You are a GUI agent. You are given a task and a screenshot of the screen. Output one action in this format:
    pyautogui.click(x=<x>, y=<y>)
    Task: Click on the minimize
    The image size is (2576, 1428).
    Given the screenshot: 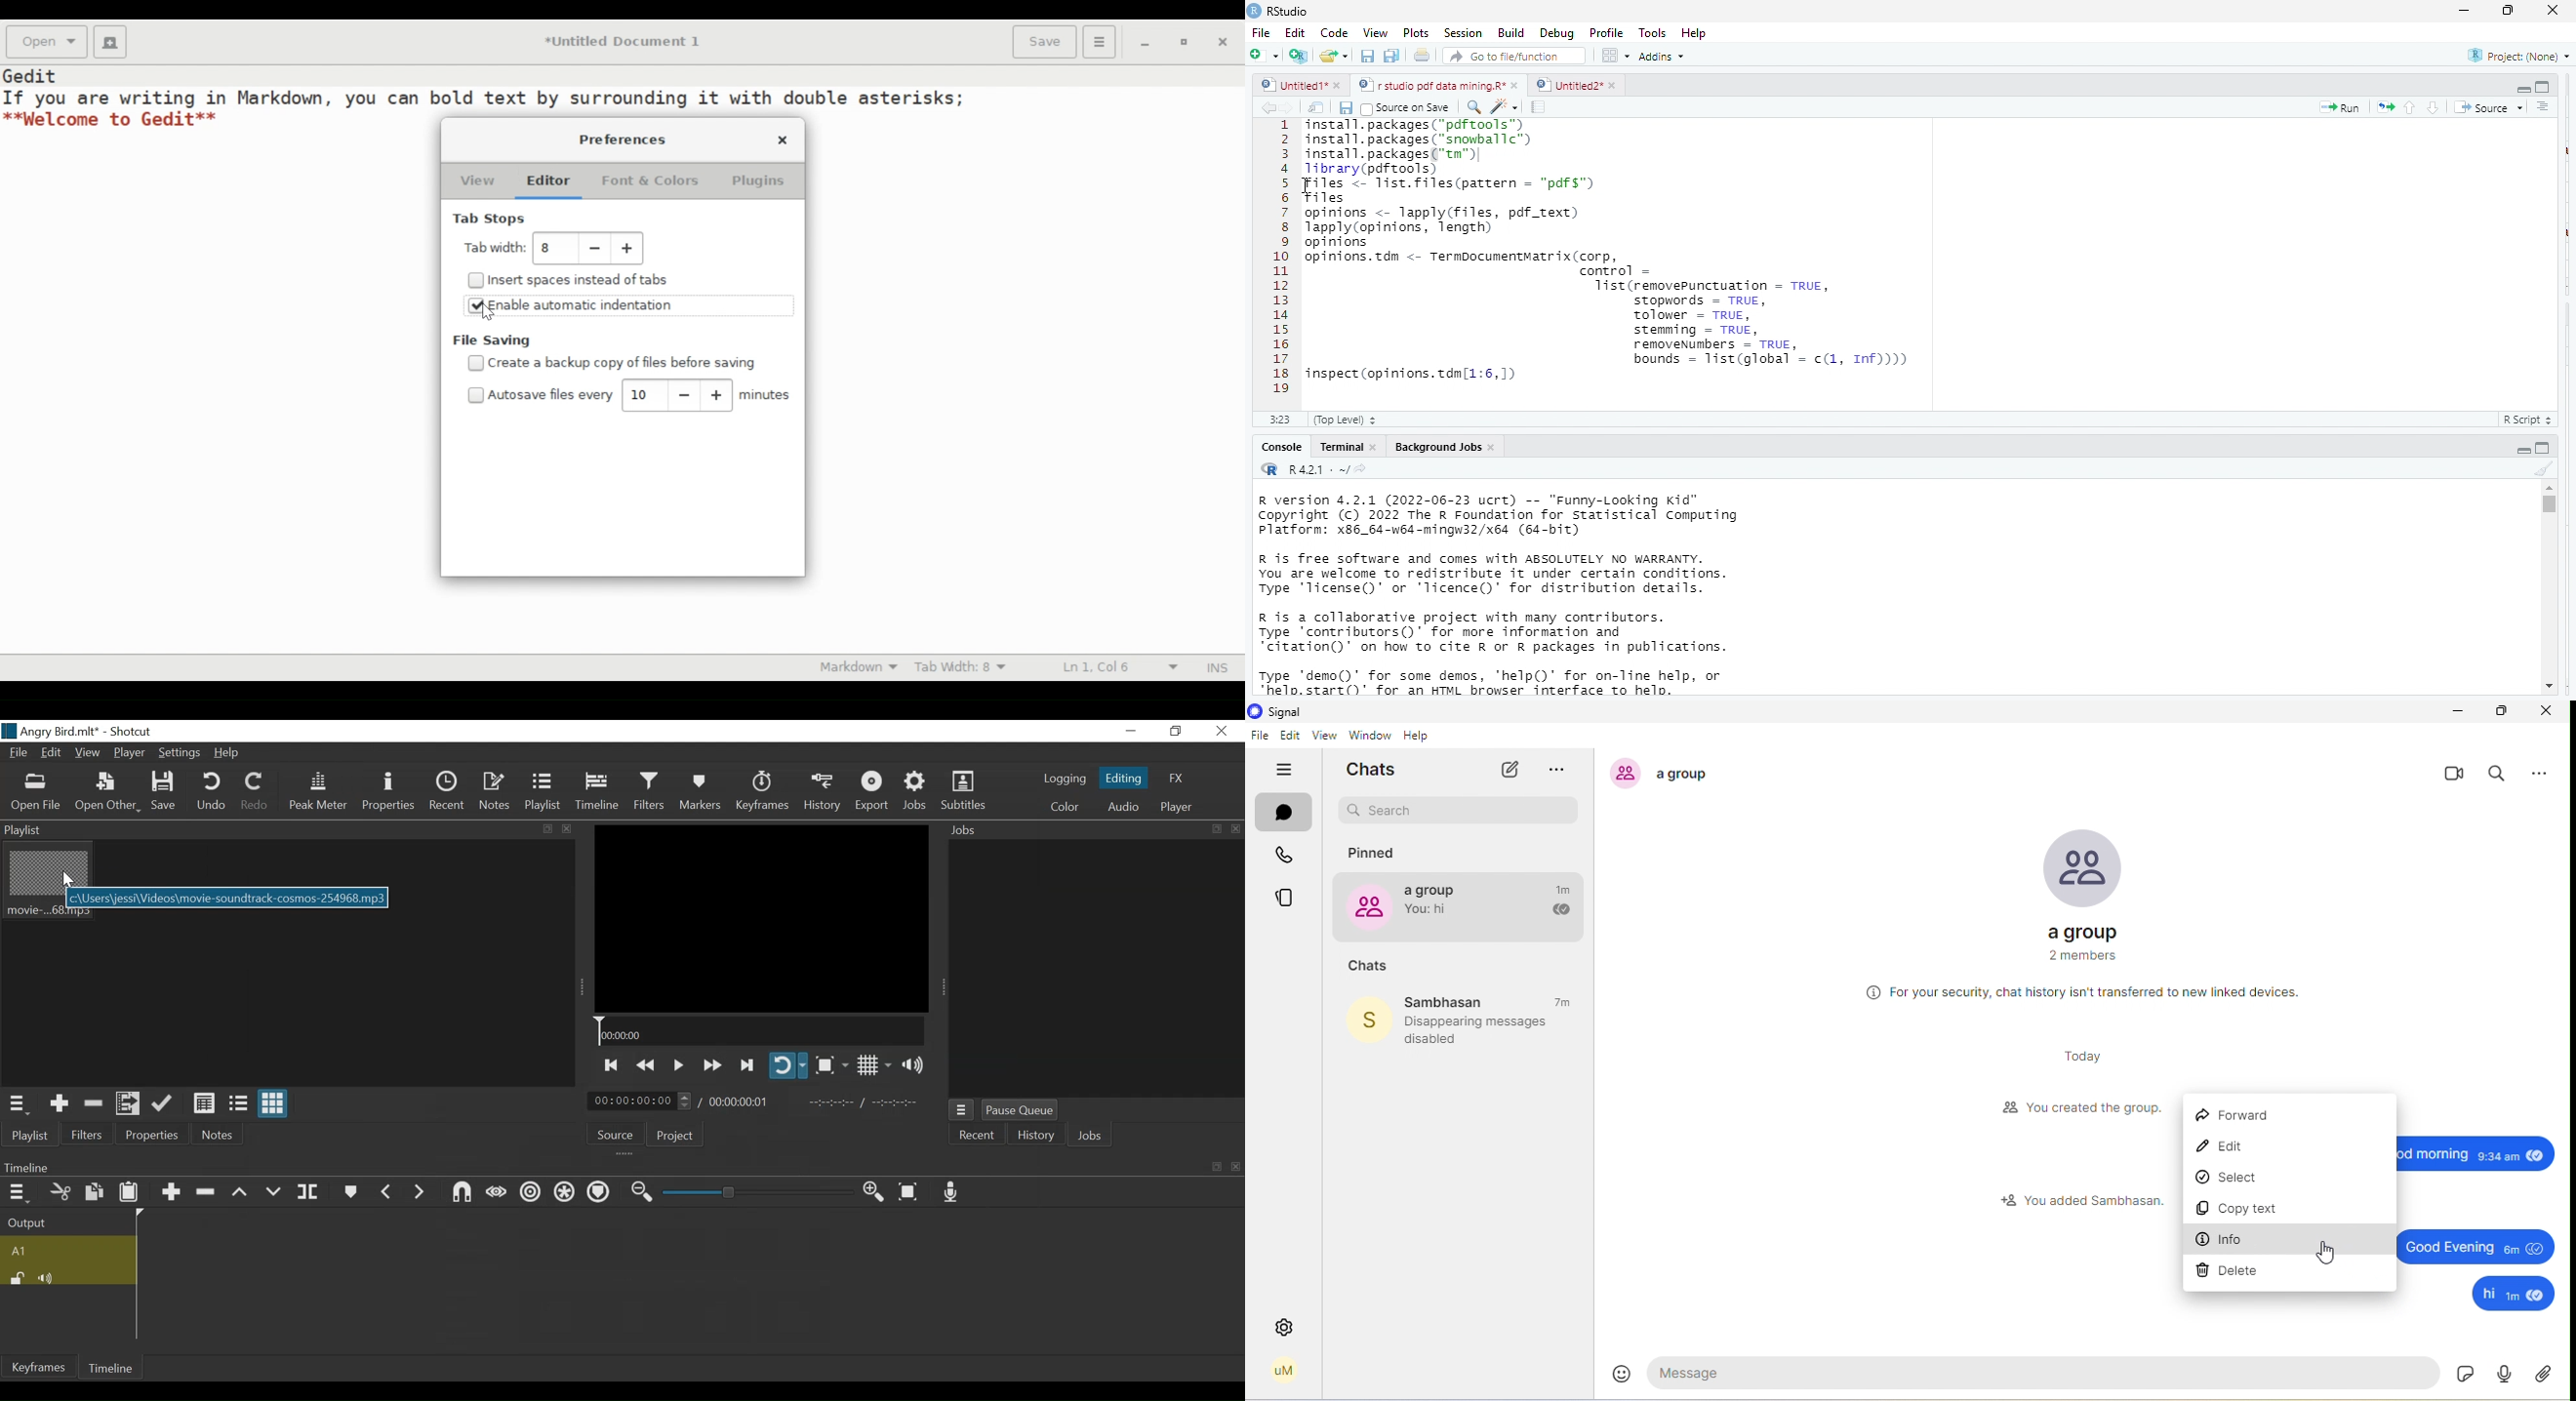 What is the action you would take?
    pyautogui.click(x=2464, y=10)
    